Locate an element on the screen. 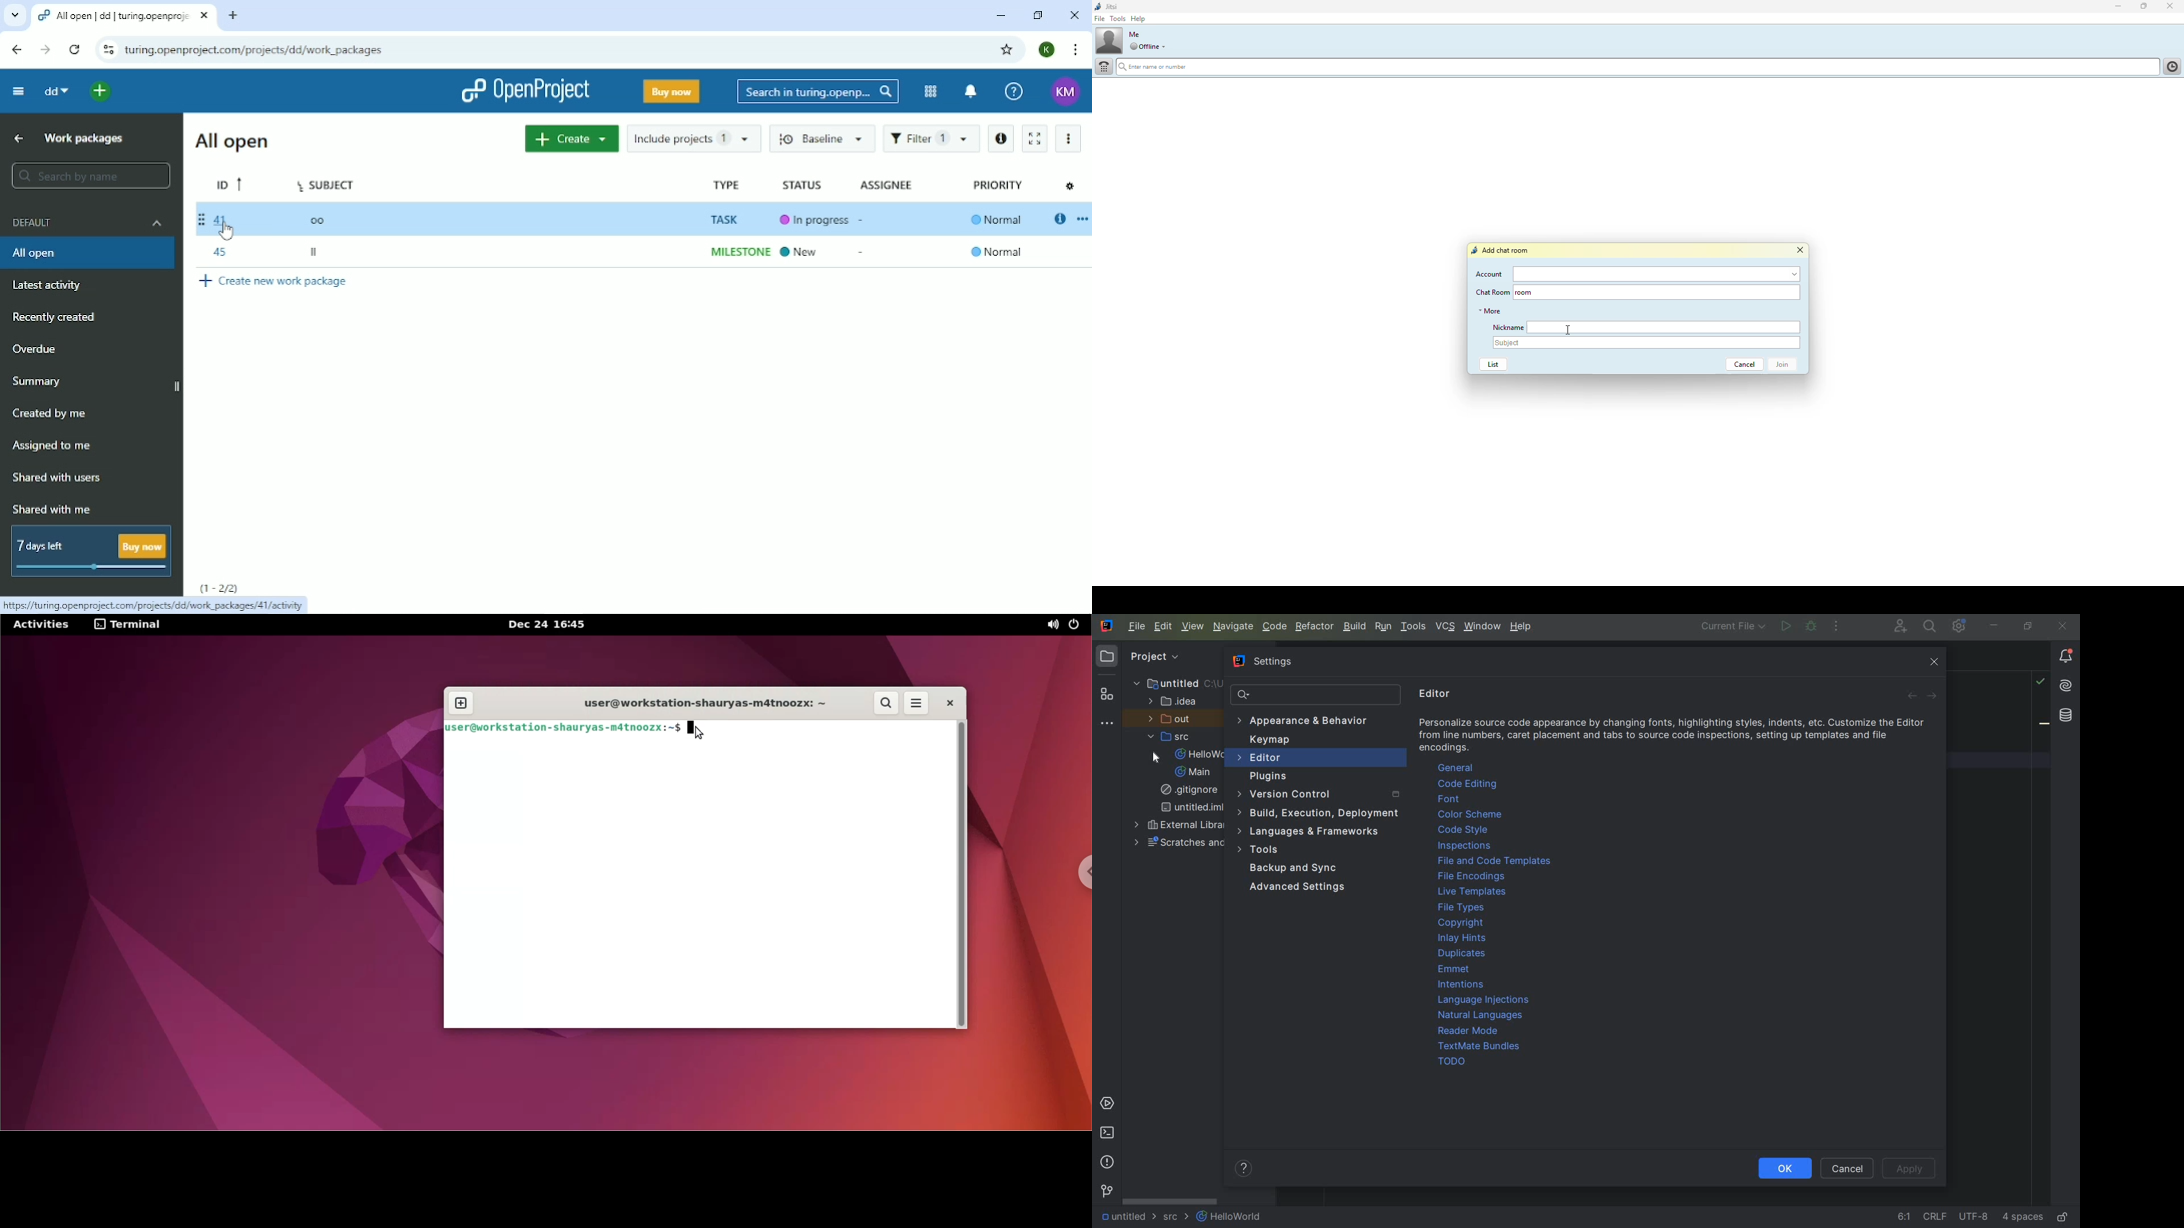  window is located at coordinates (1483, 627).